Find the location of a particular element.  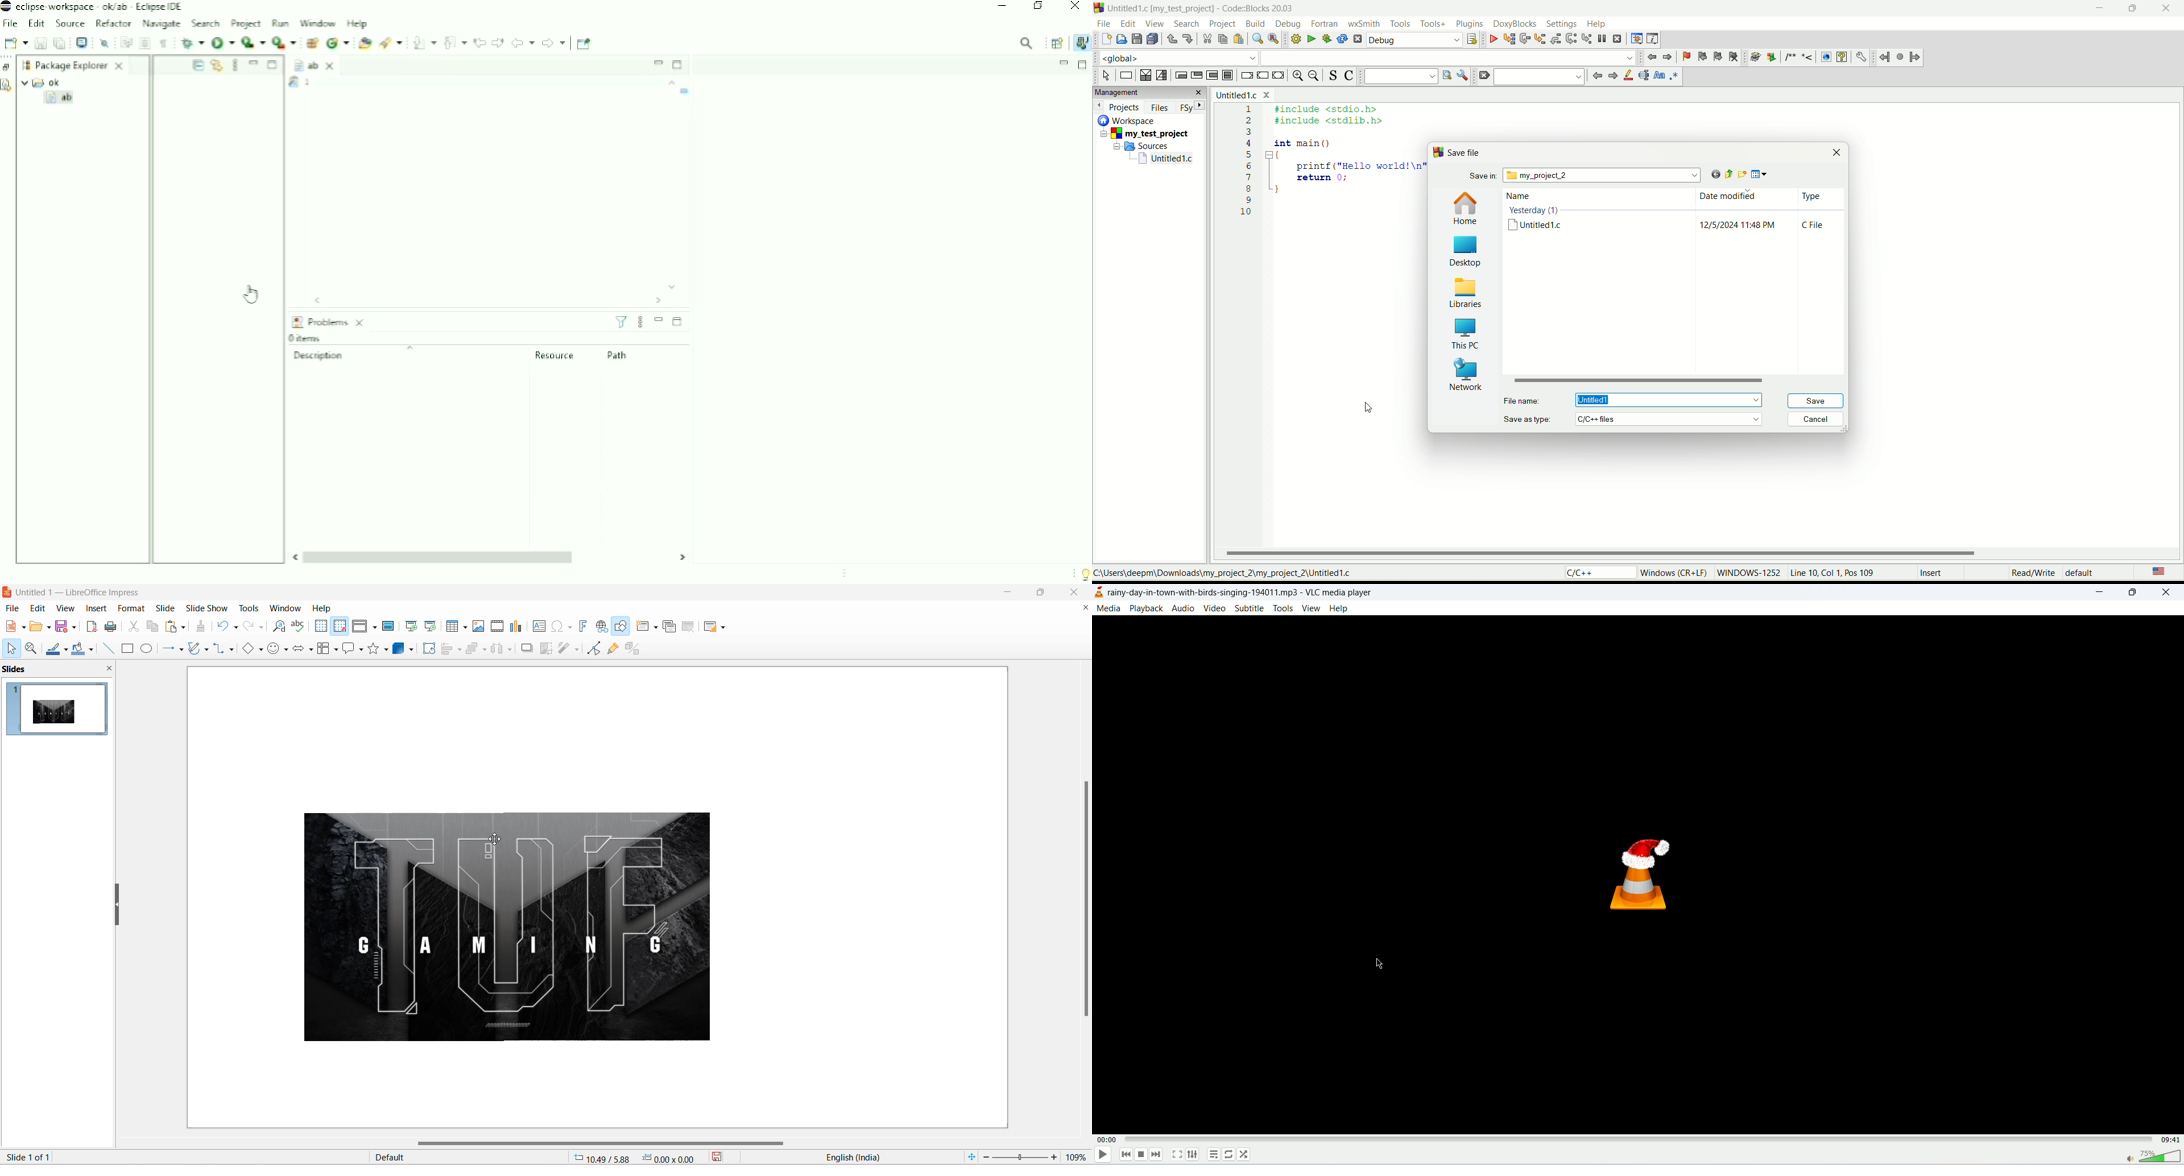

delete slide is located at coordinates (689, 628).